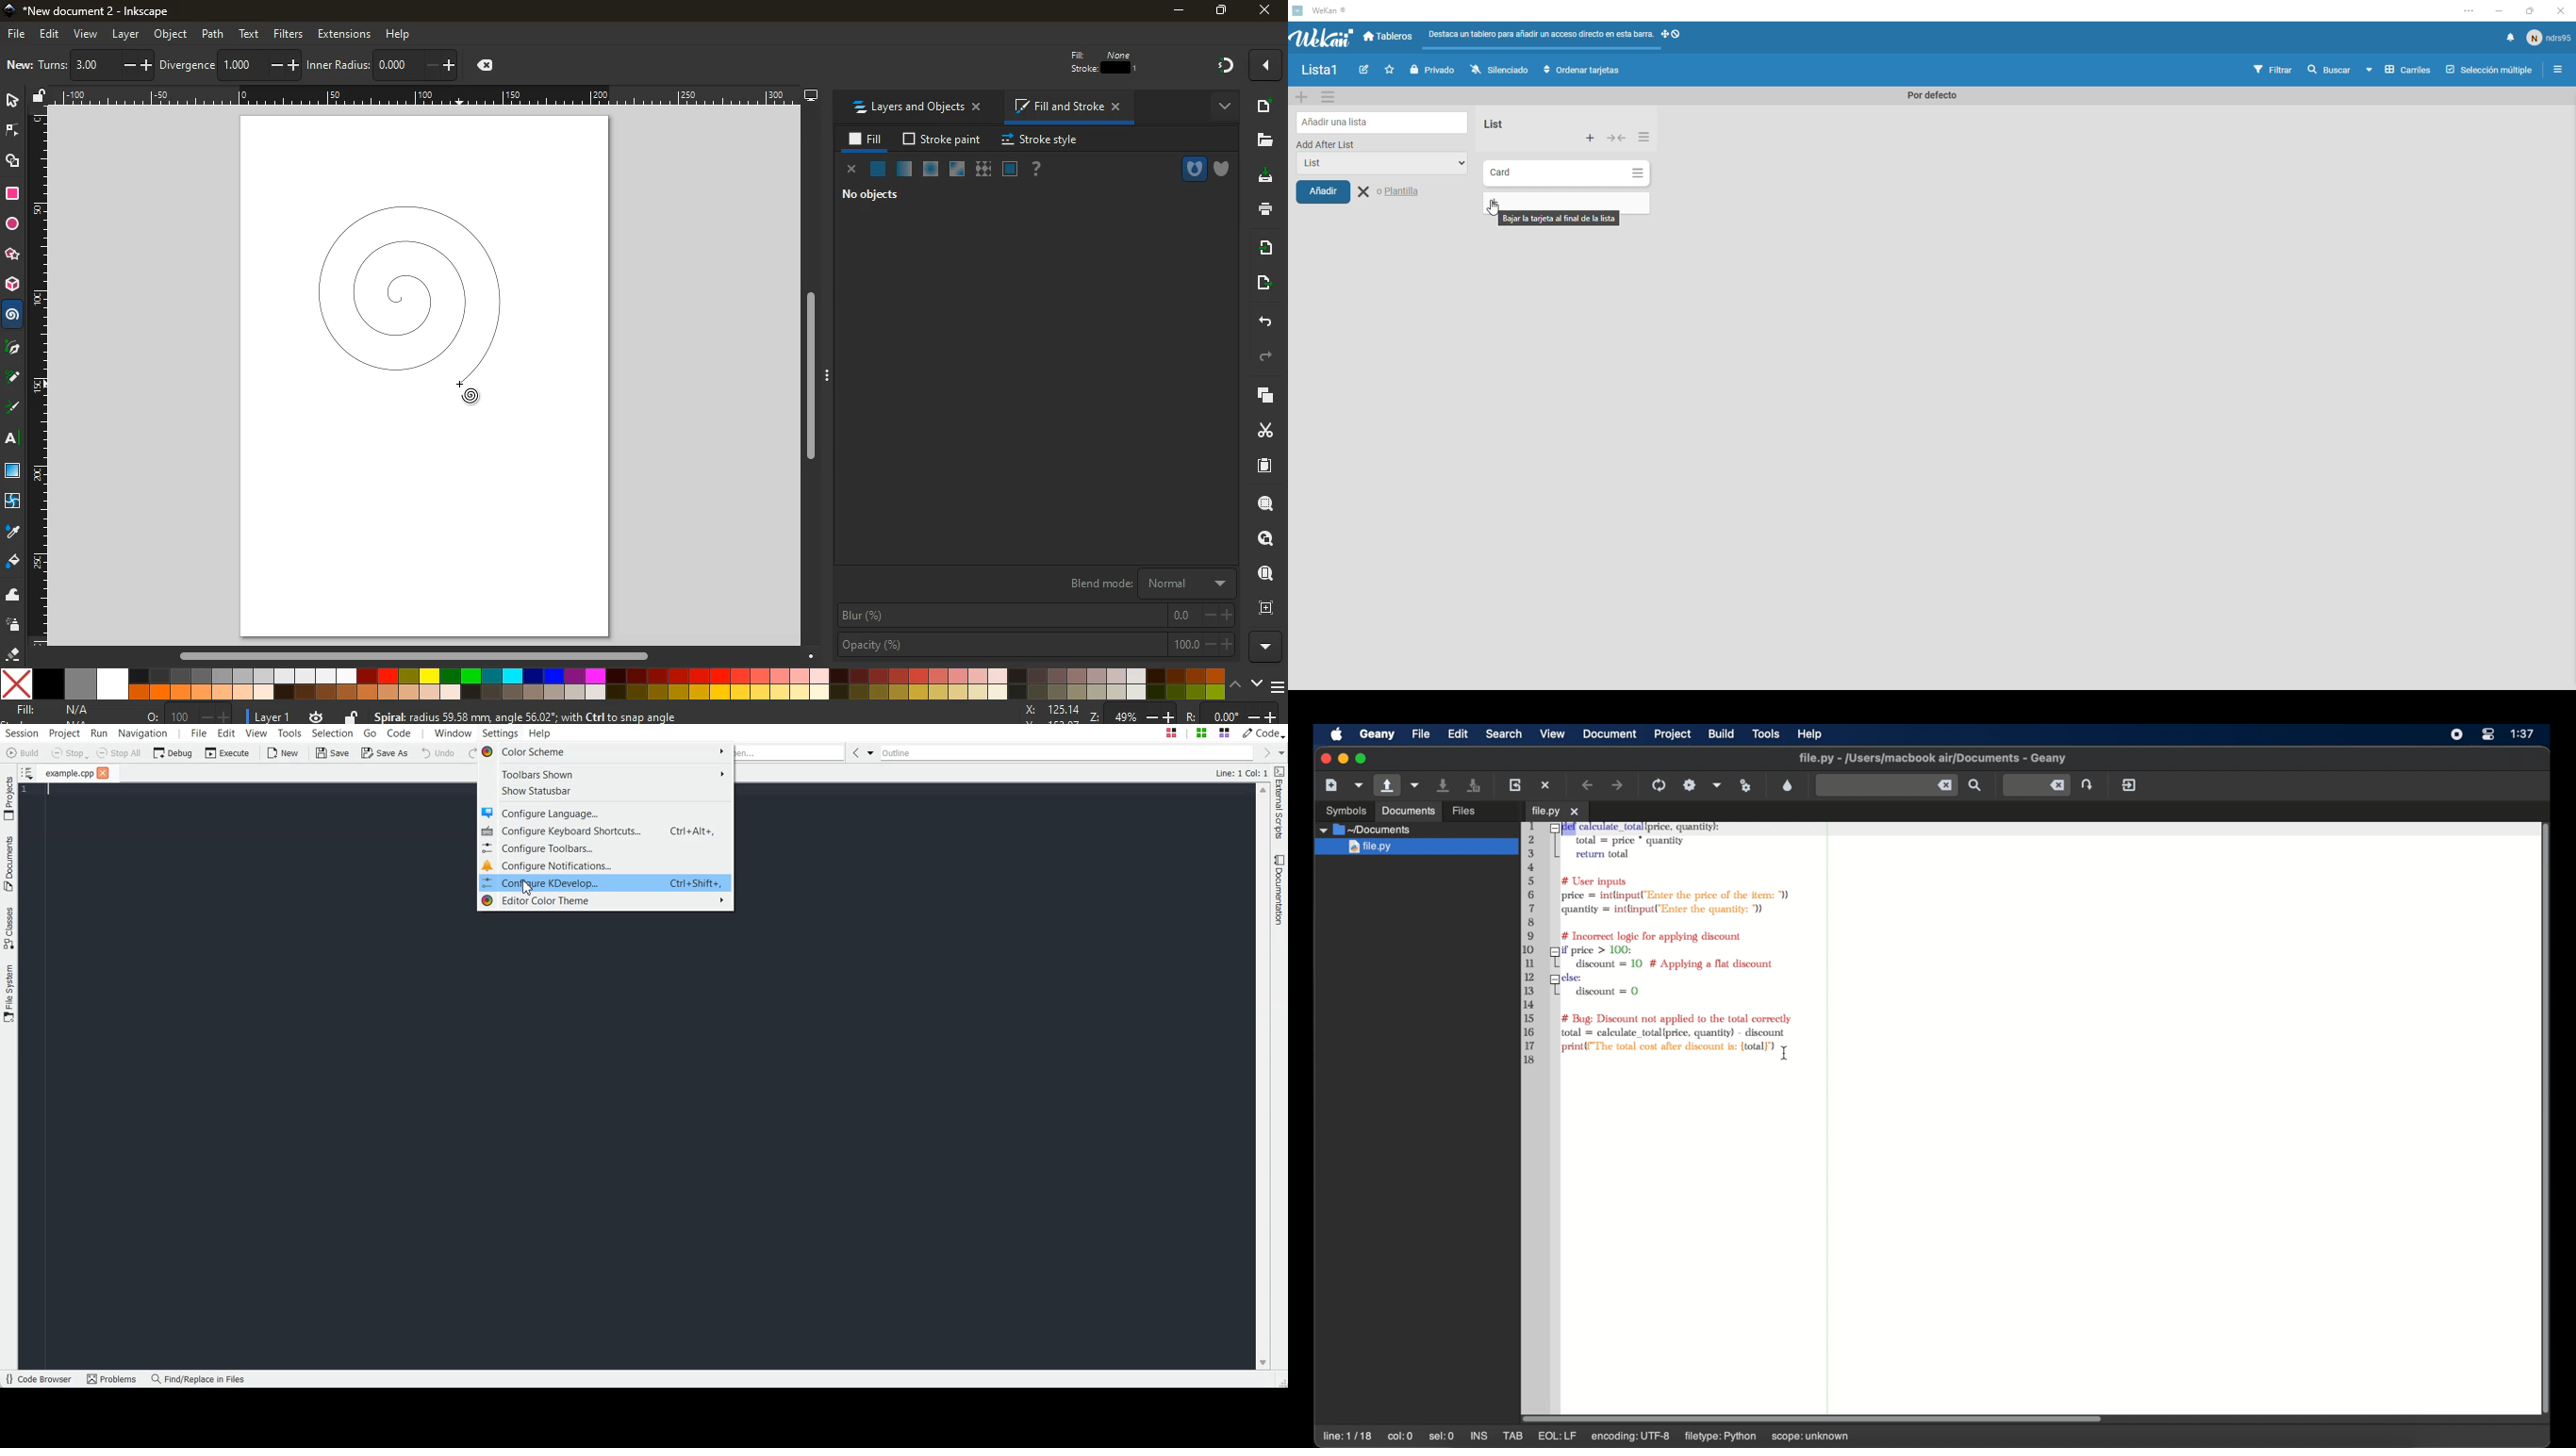 This screenshot has width=2576, height=1456. Describe the element at coordinates (1261, 506) in the screenshot. I see `search` at that location.